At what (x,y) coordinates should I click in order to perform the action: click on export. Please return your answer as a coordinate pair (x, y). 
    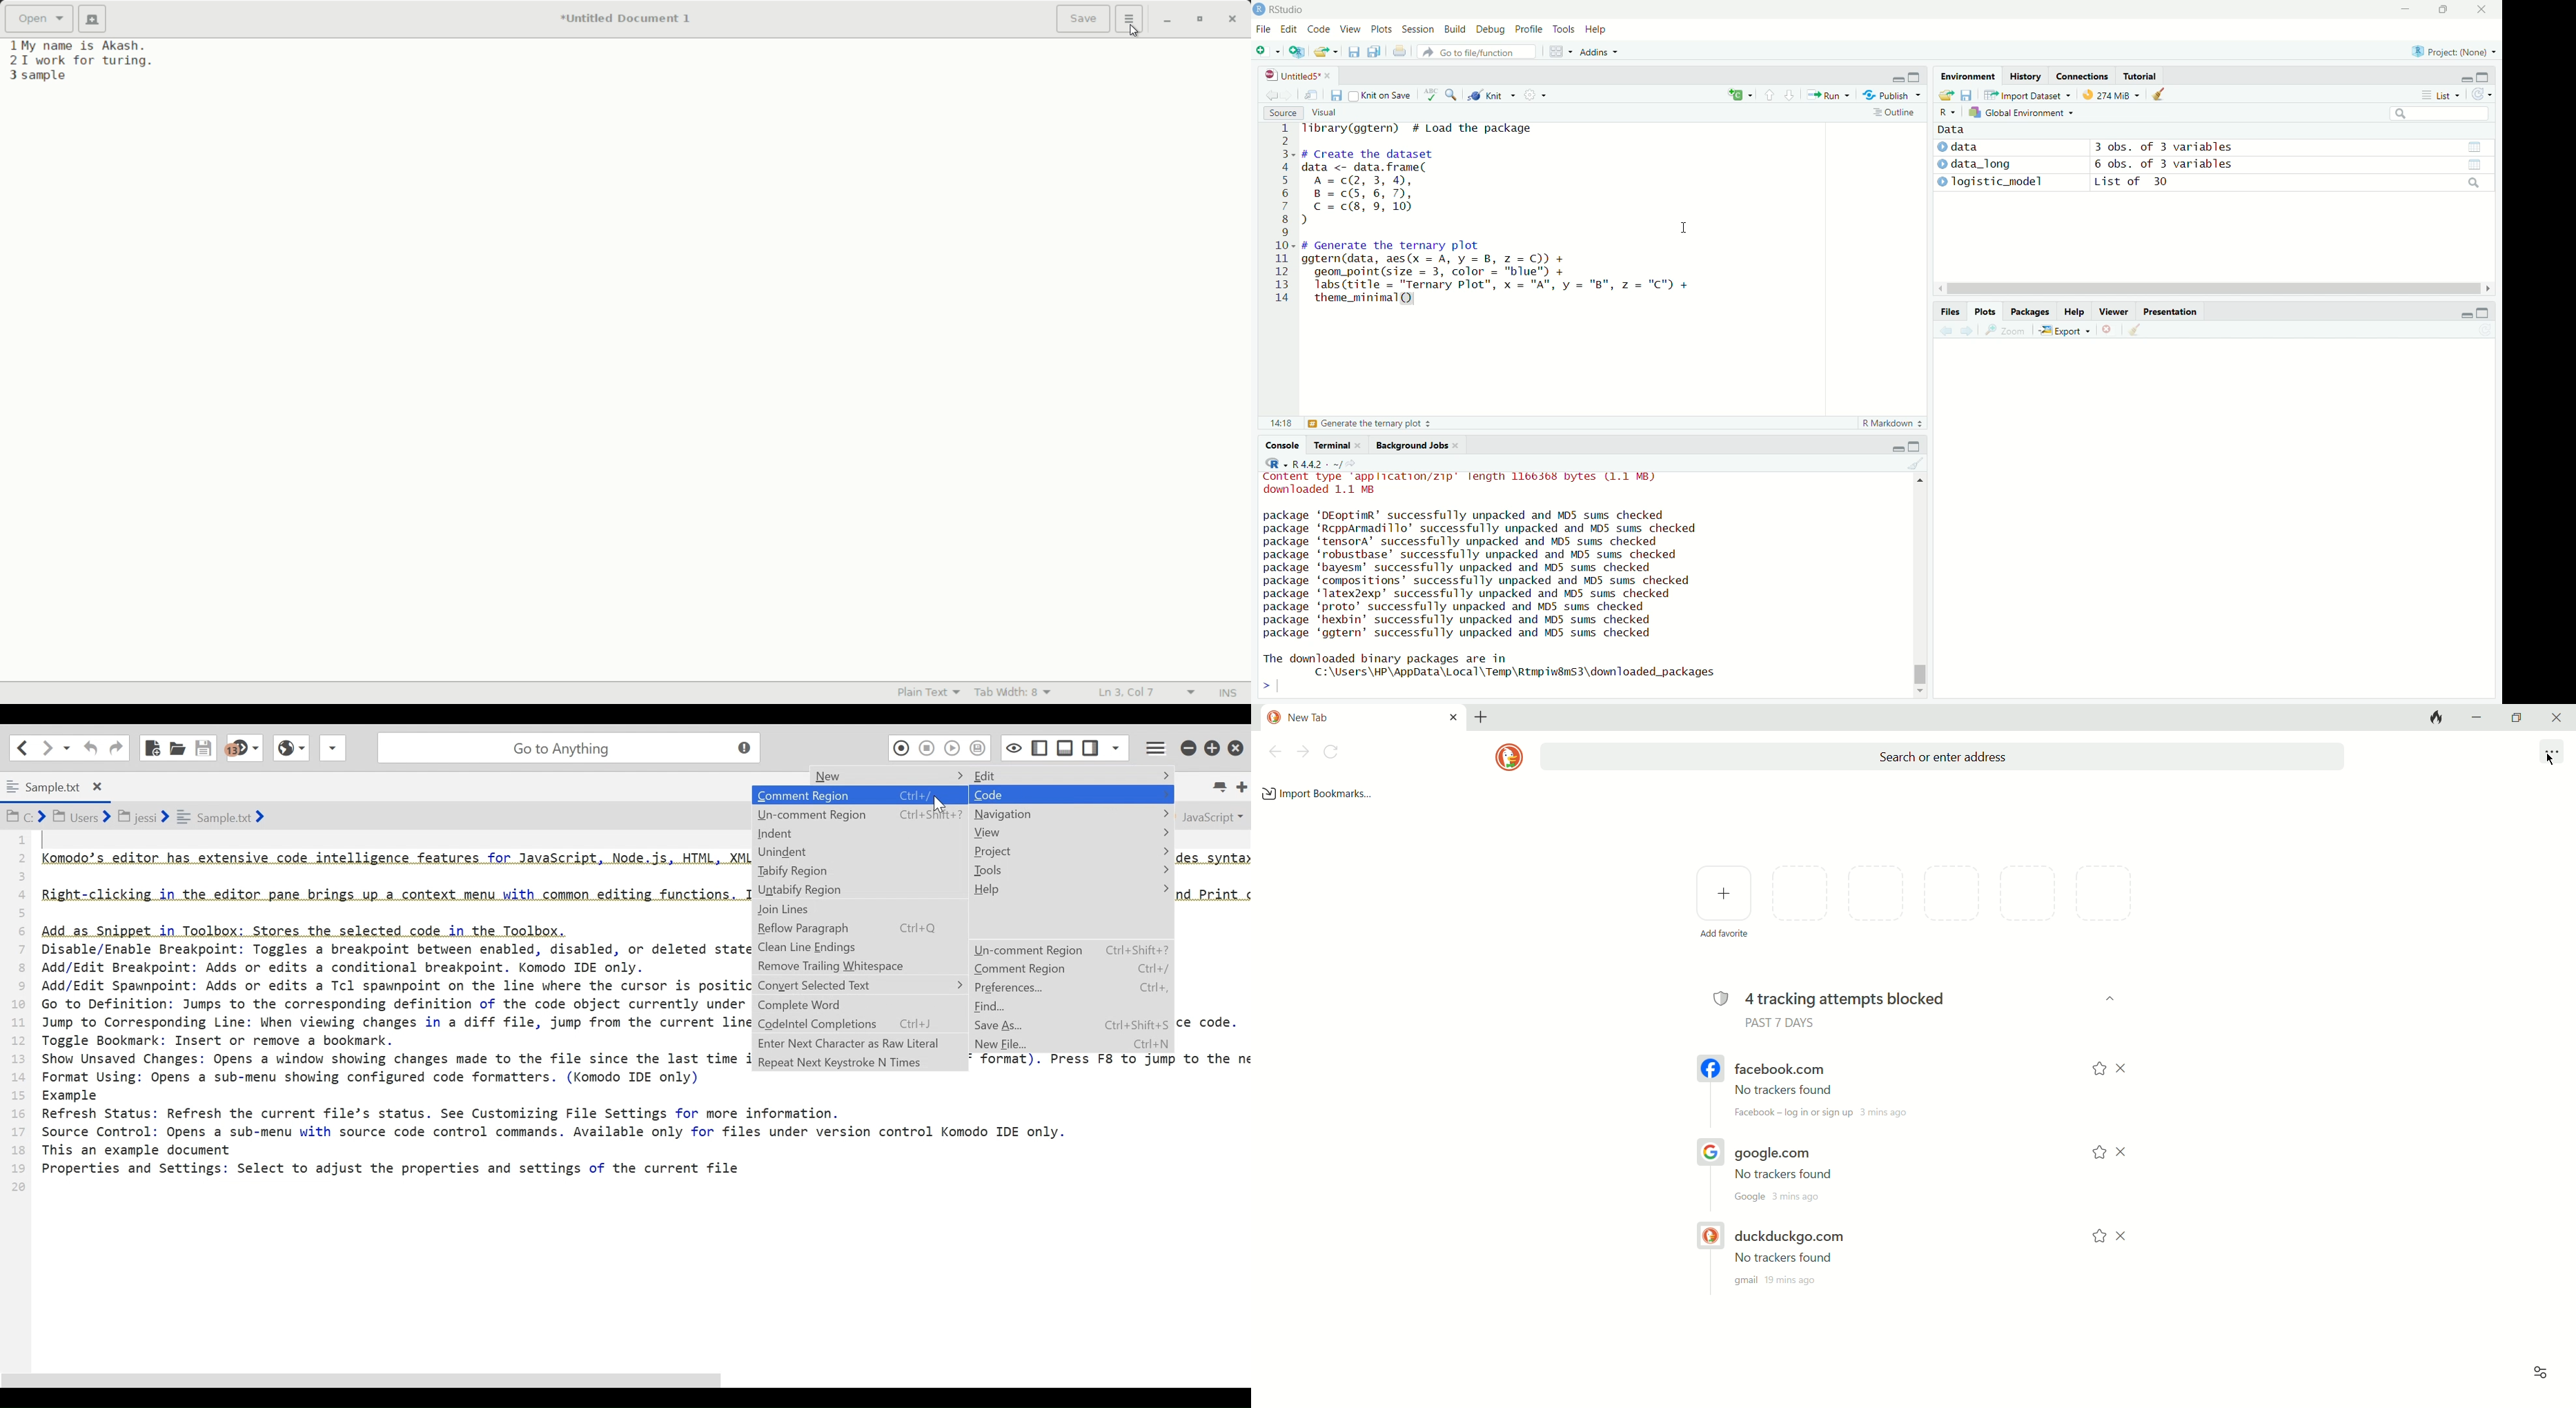
    Looking at the image, I should click on (1945, 96).